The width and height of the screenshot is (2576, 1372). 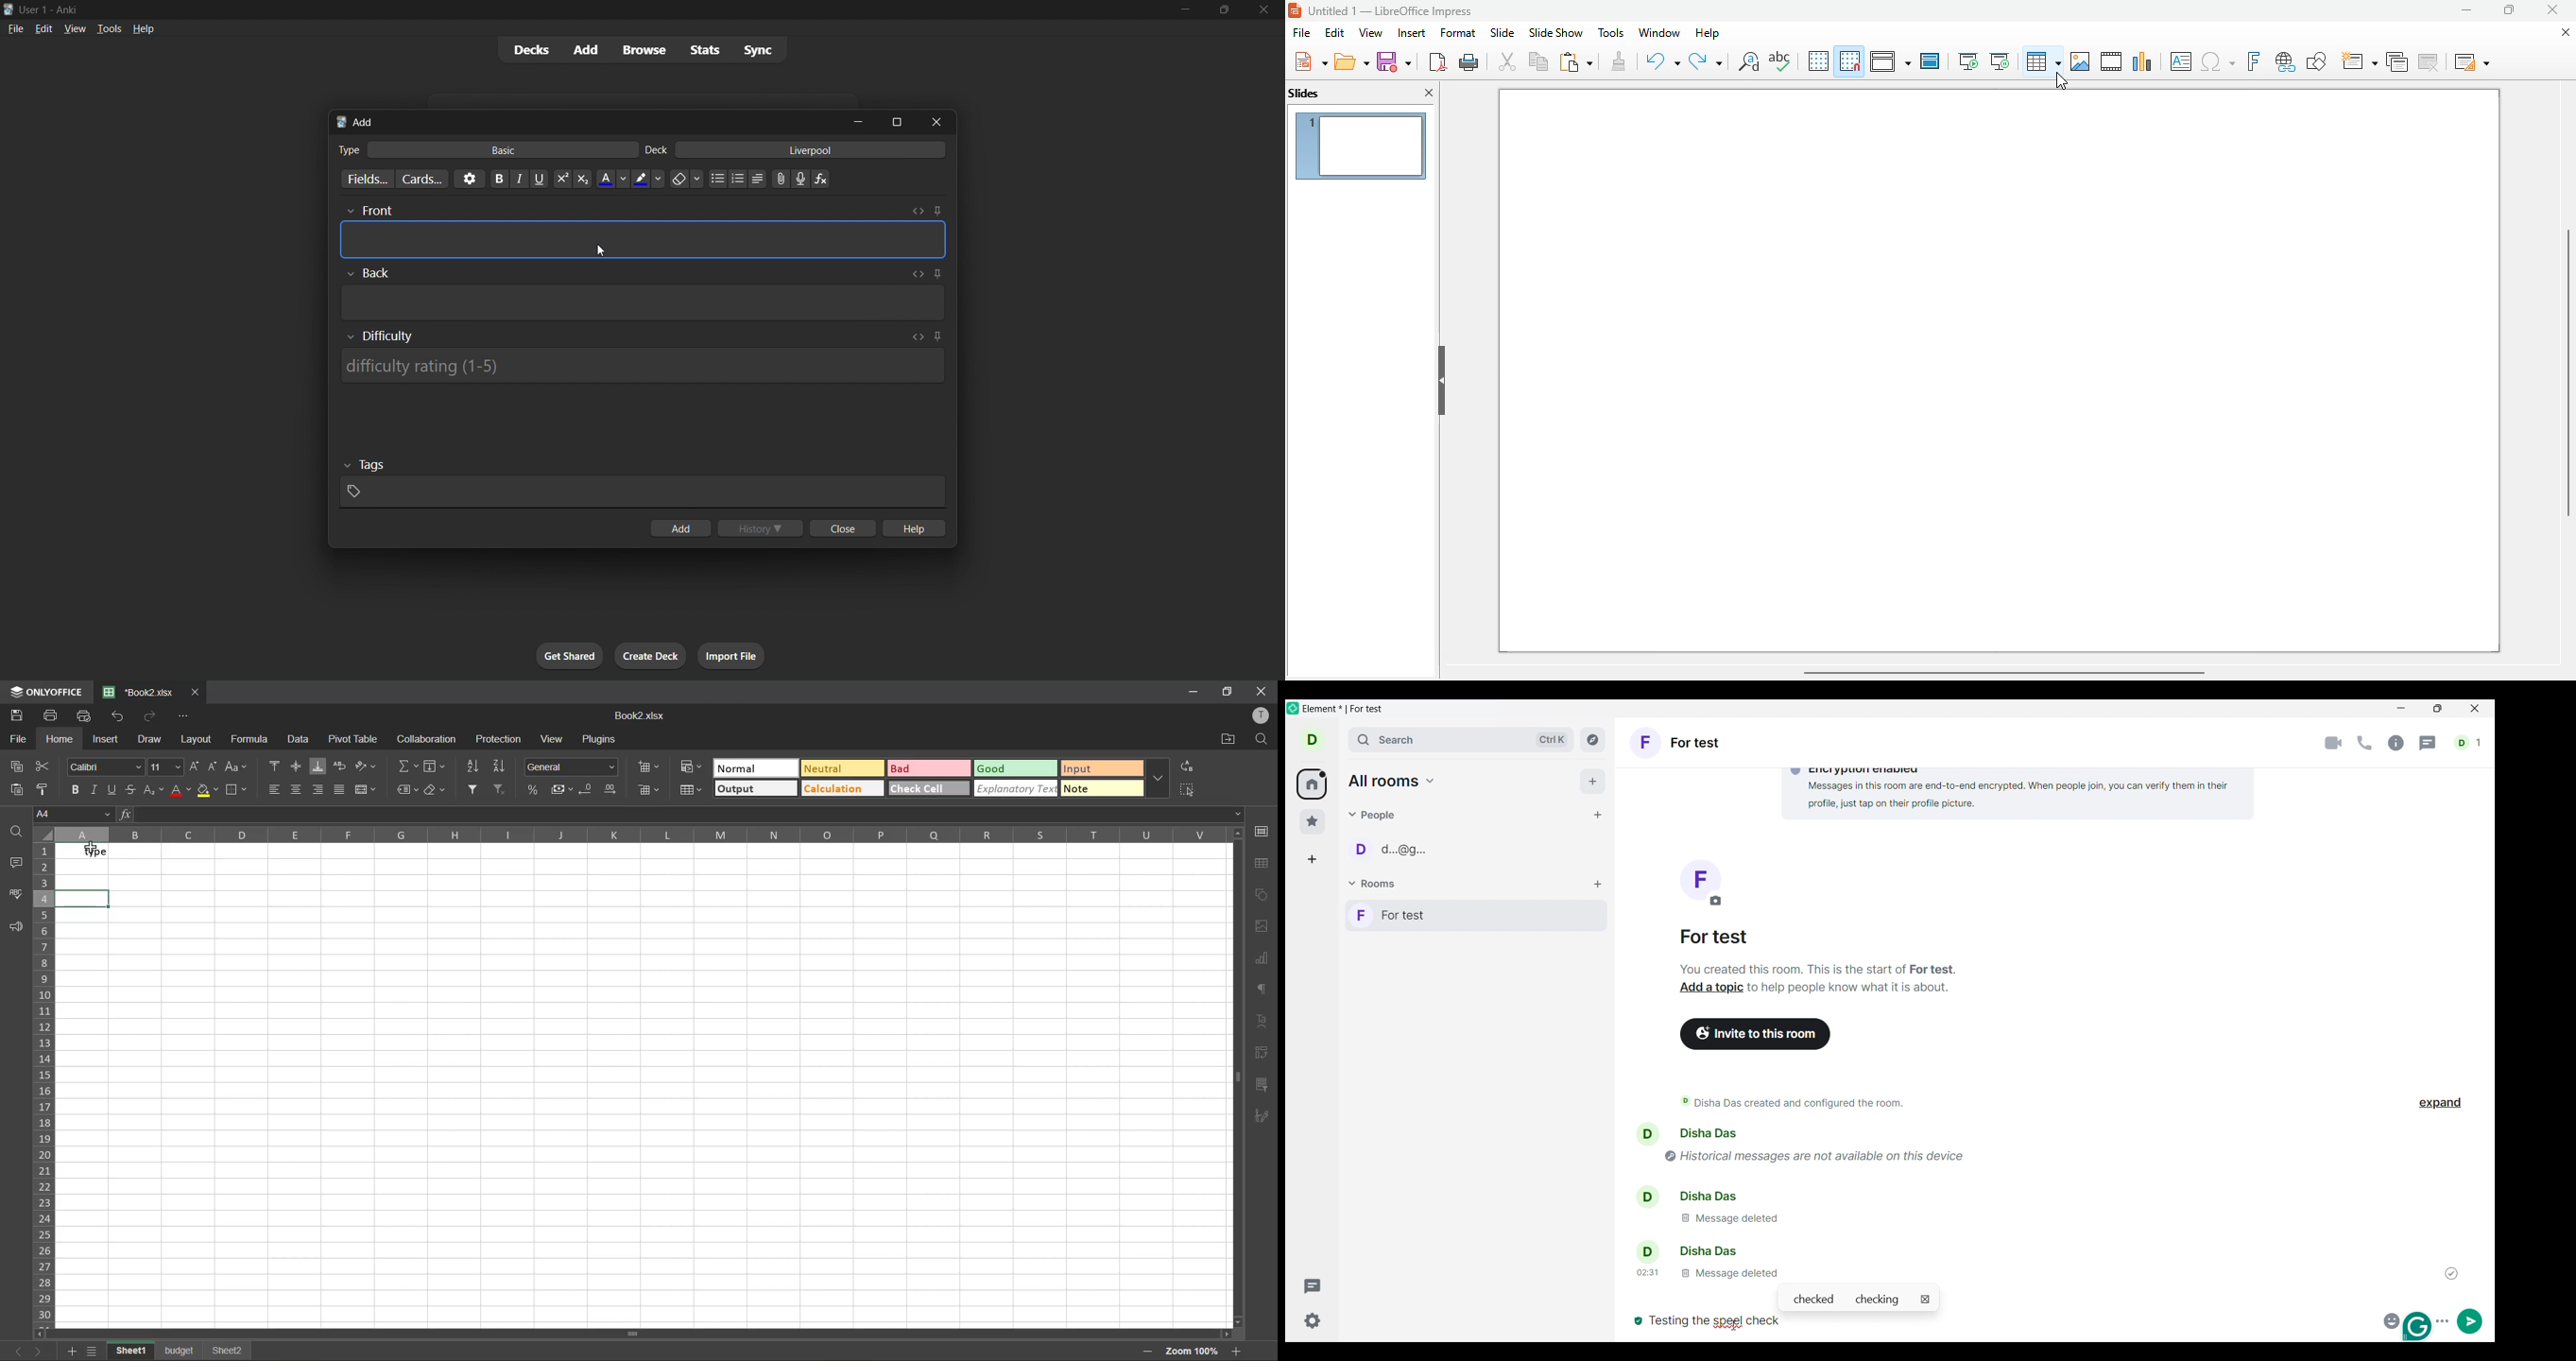 I want to click on percent, so click(x=536, y=788).